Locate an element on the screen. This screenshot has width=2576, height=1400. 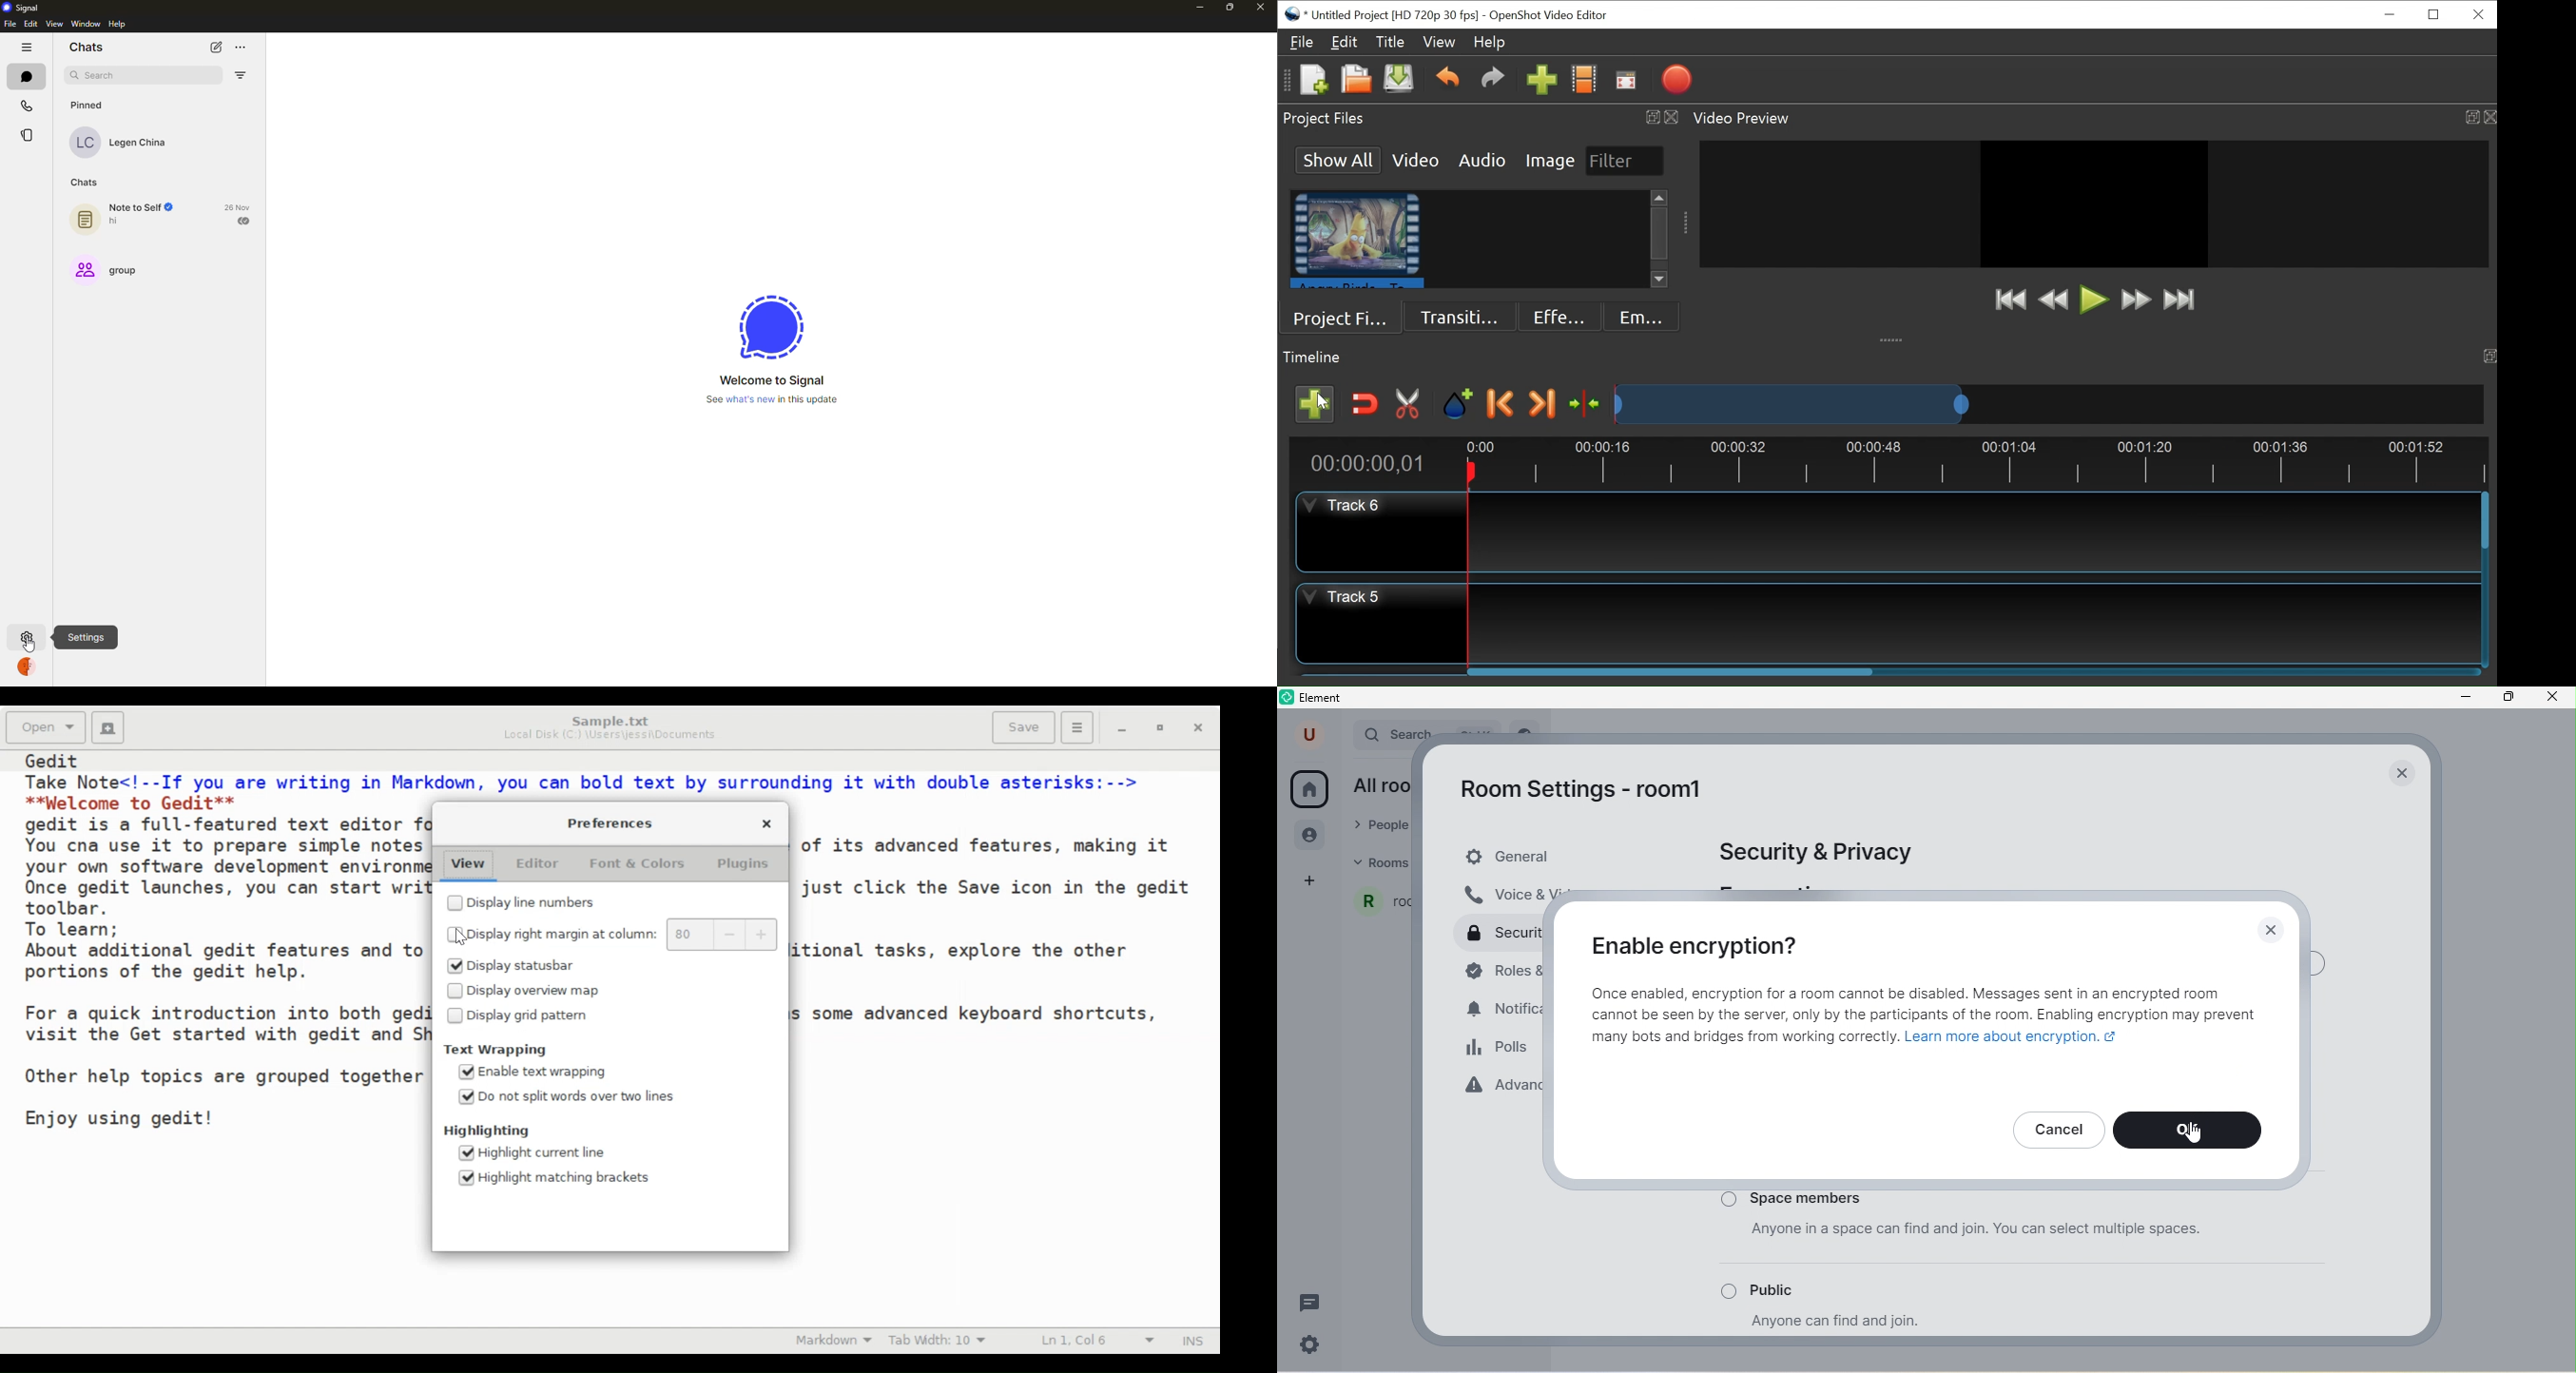
welcome is located at coordinates (772, 380).